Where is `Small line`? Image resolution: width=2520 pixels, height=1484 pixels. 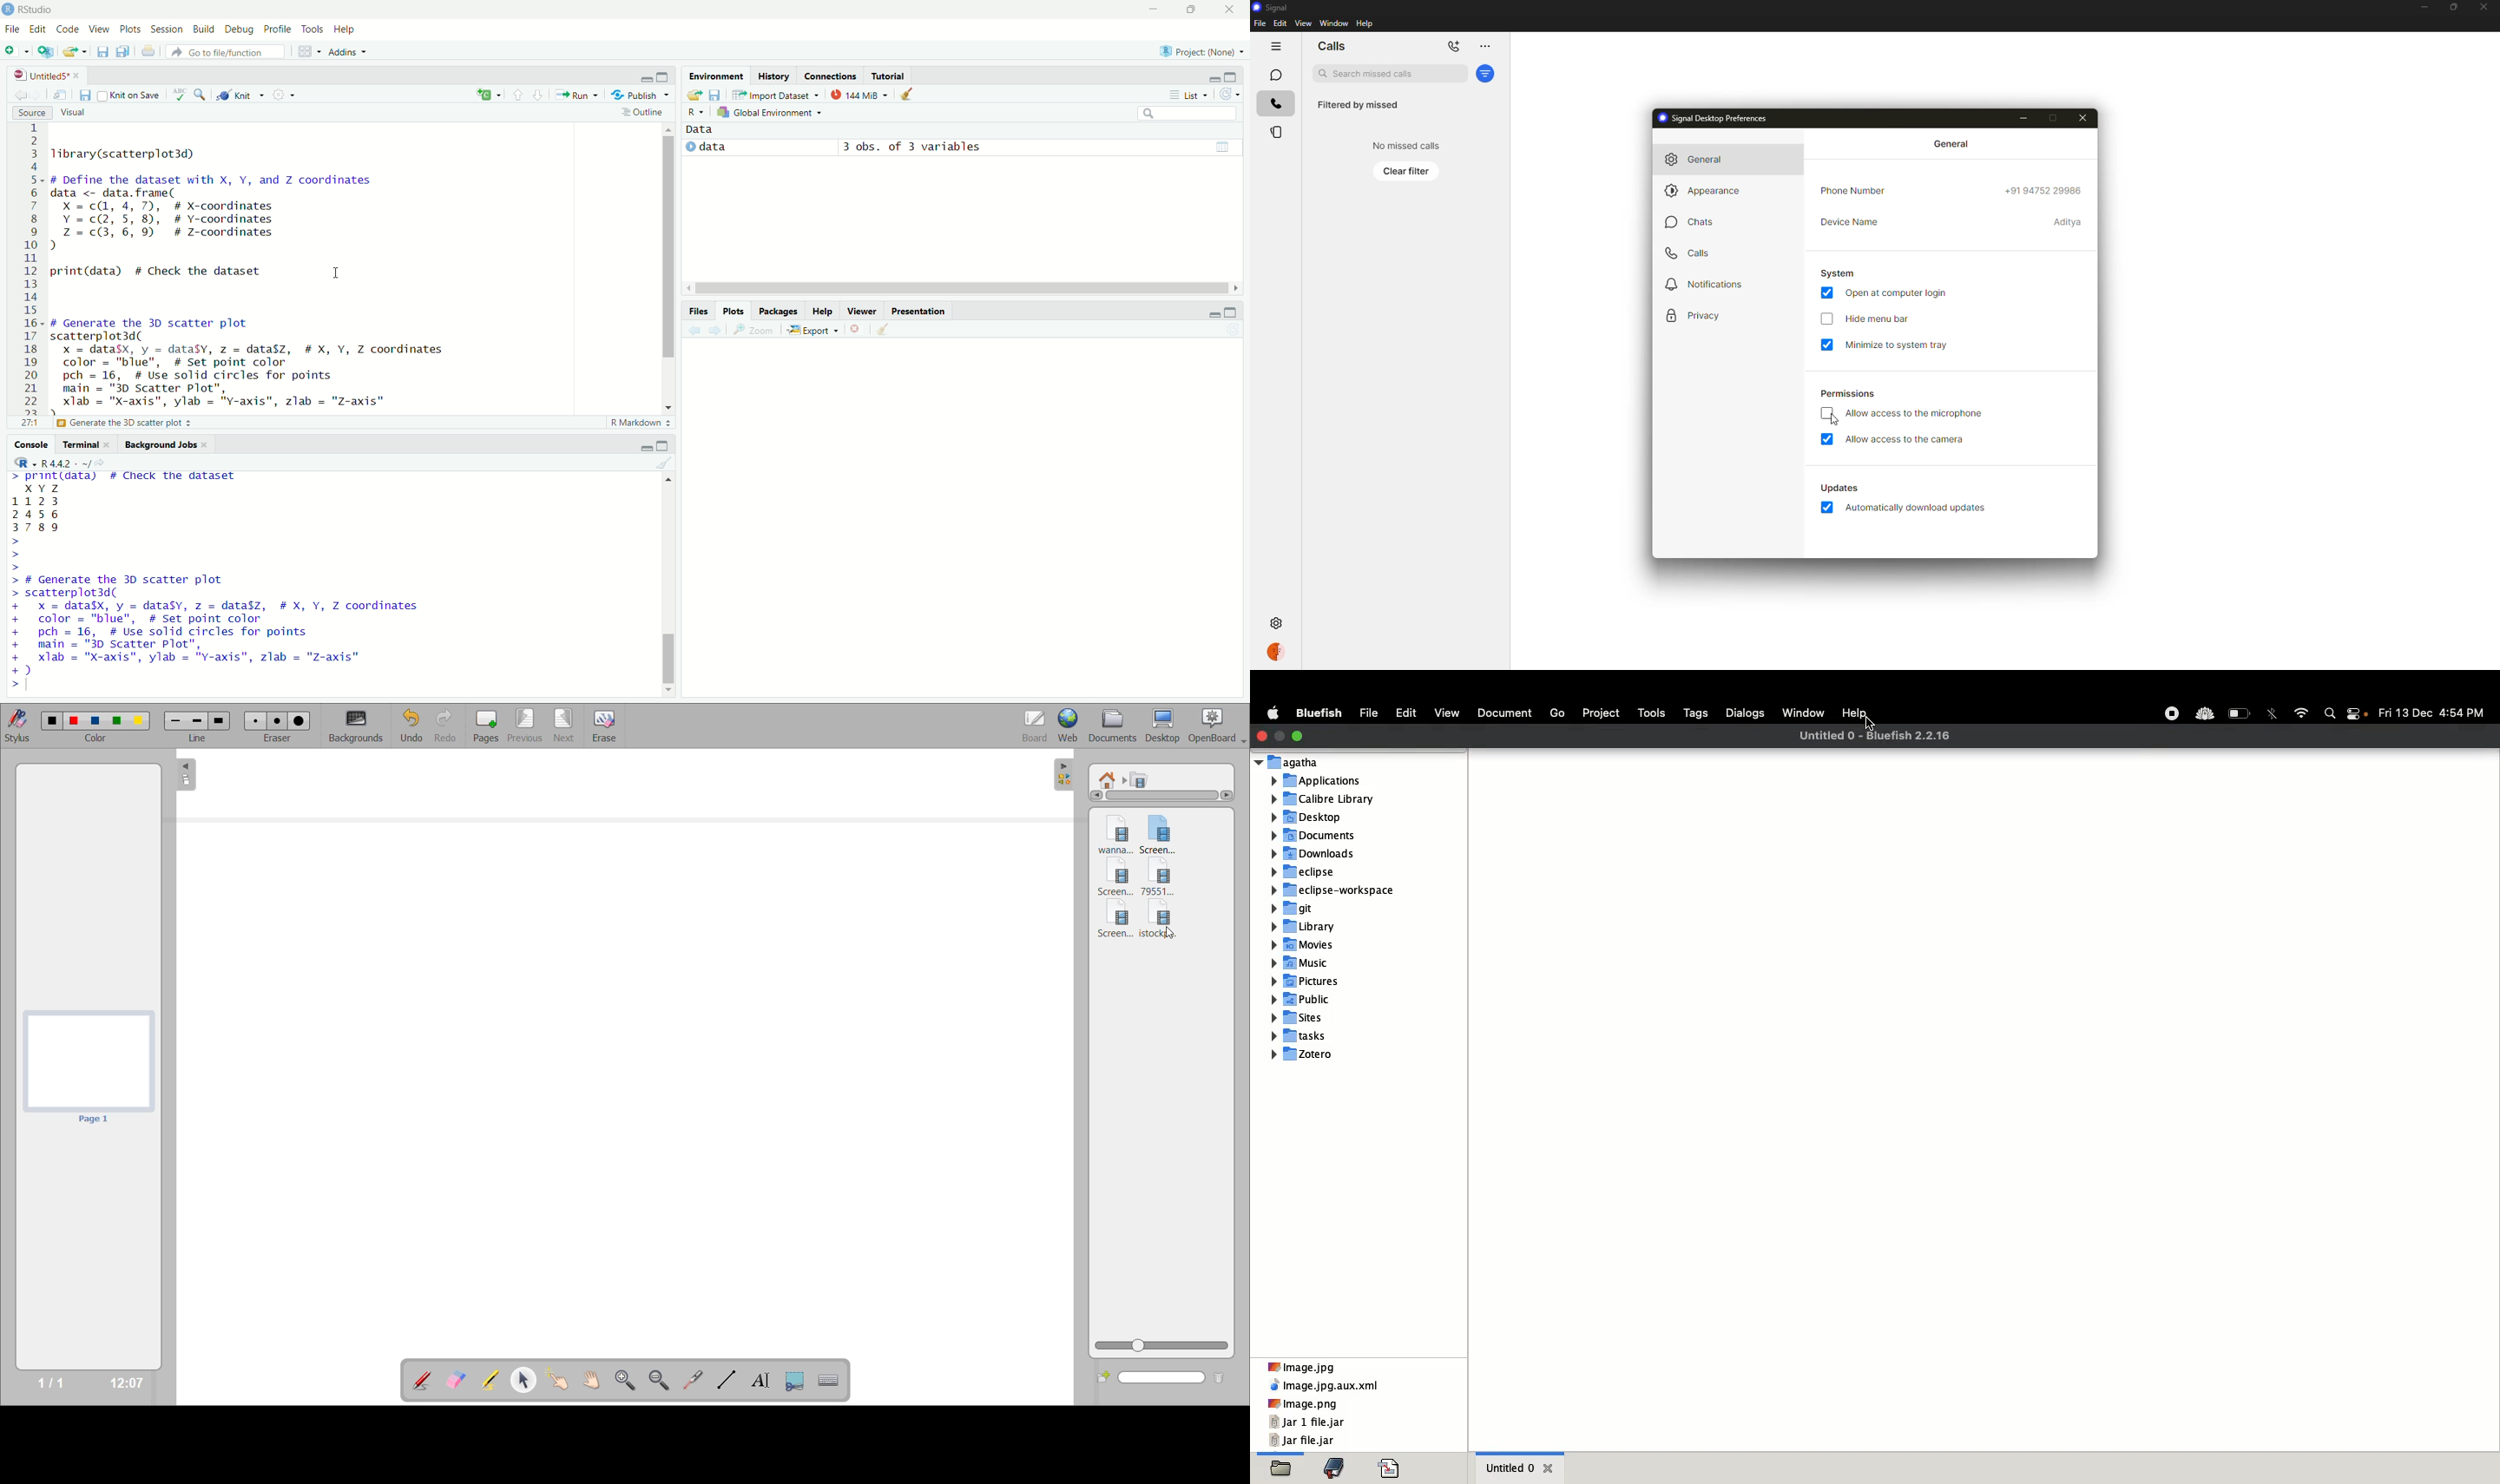 Small line is located at coordinates (174, 721).